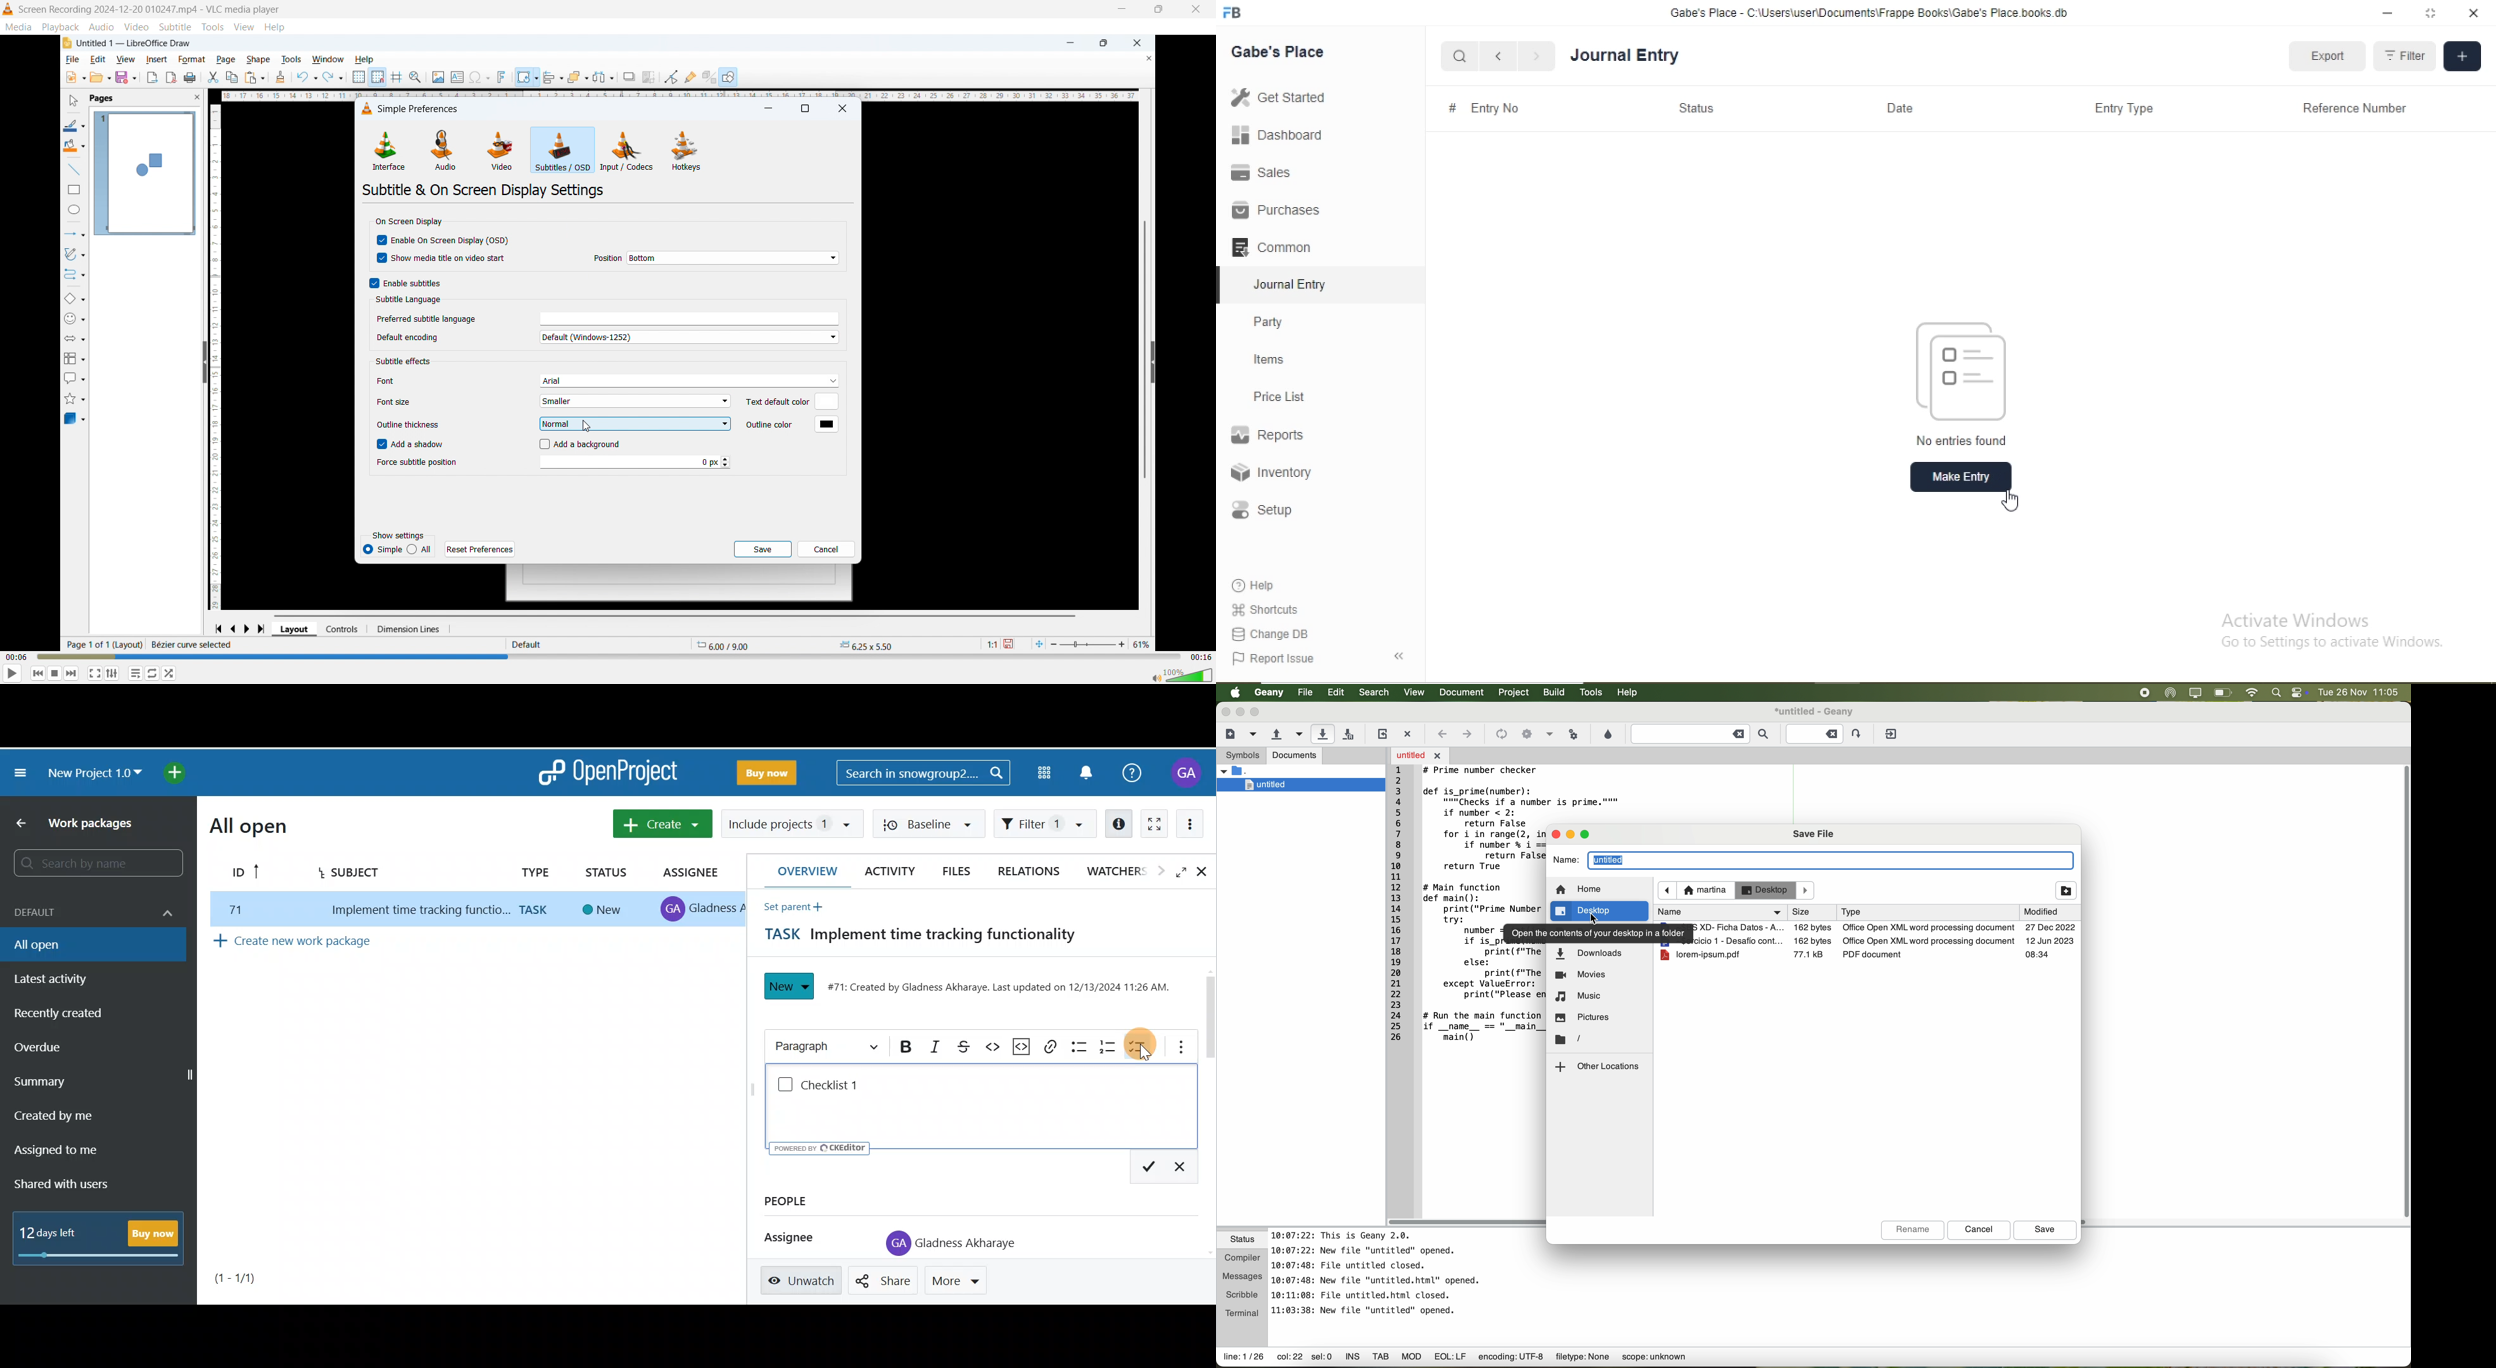  What do you see at coordinates (1261, 510) in the screenshot?
I see `Setup` at bounding box center [1261, 510].